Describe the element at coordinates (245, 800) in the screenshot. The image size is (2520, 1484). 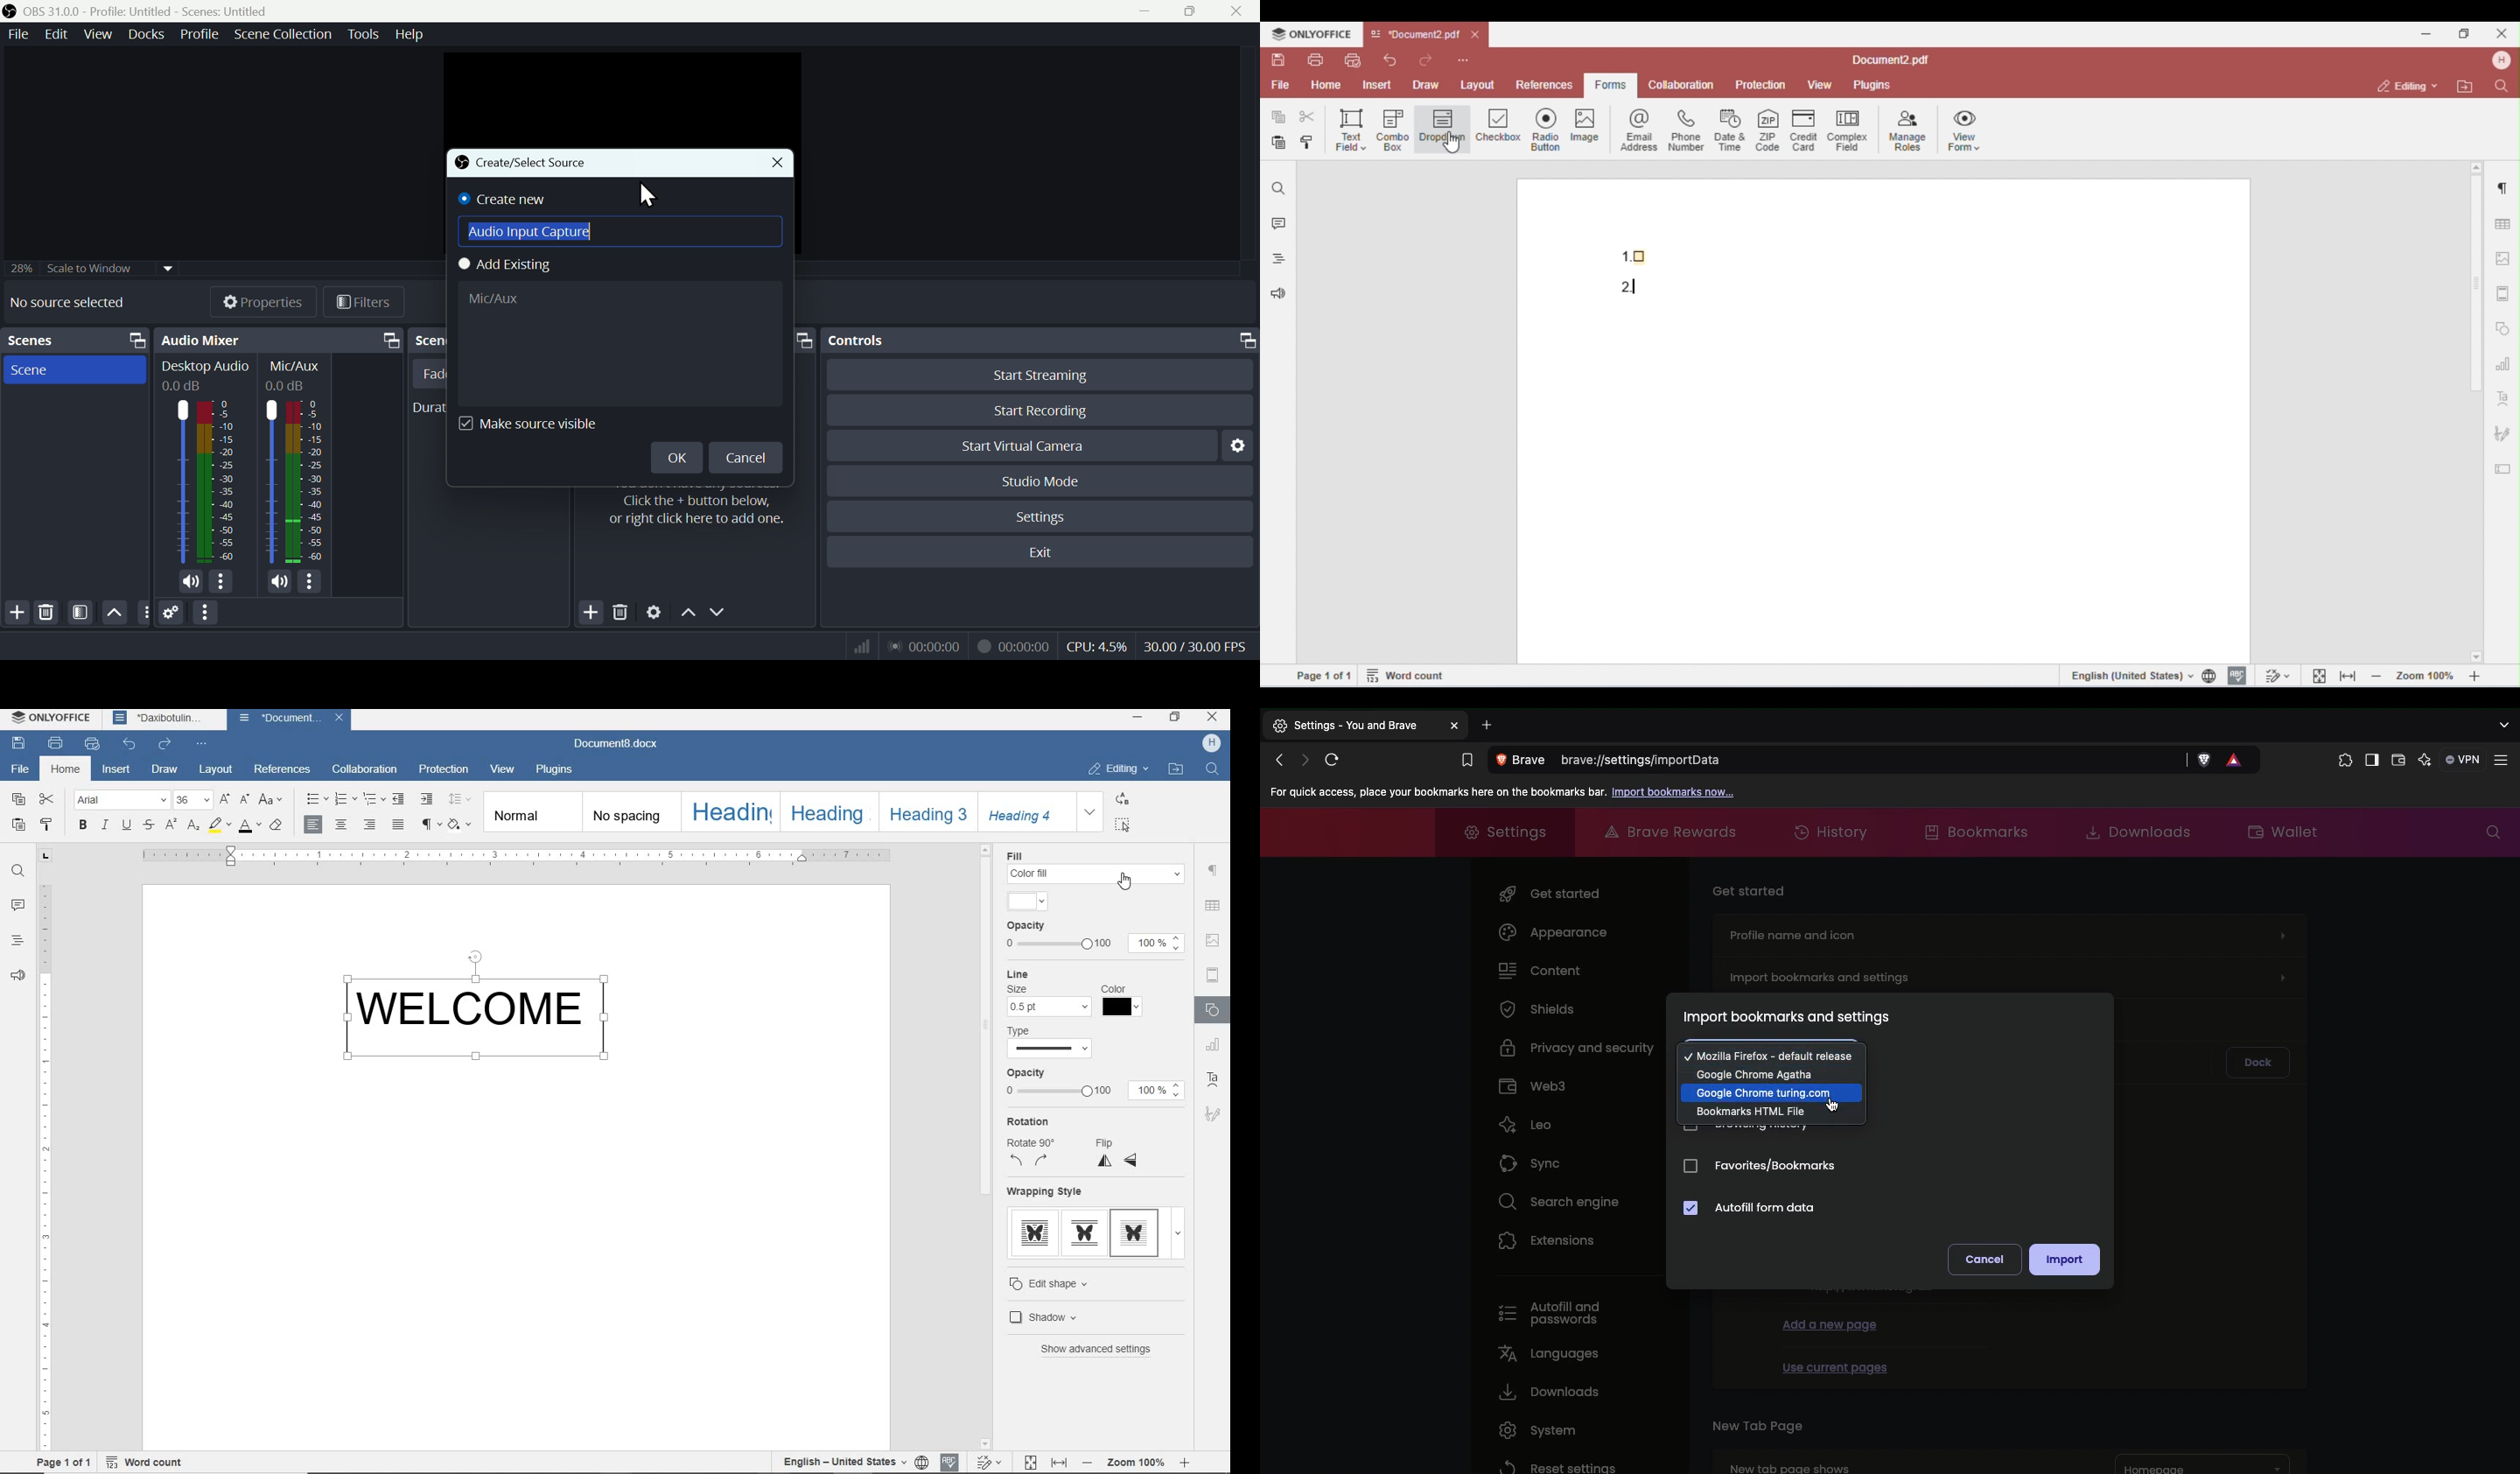
I see `DECREMENT FONT SIZE` at that location.